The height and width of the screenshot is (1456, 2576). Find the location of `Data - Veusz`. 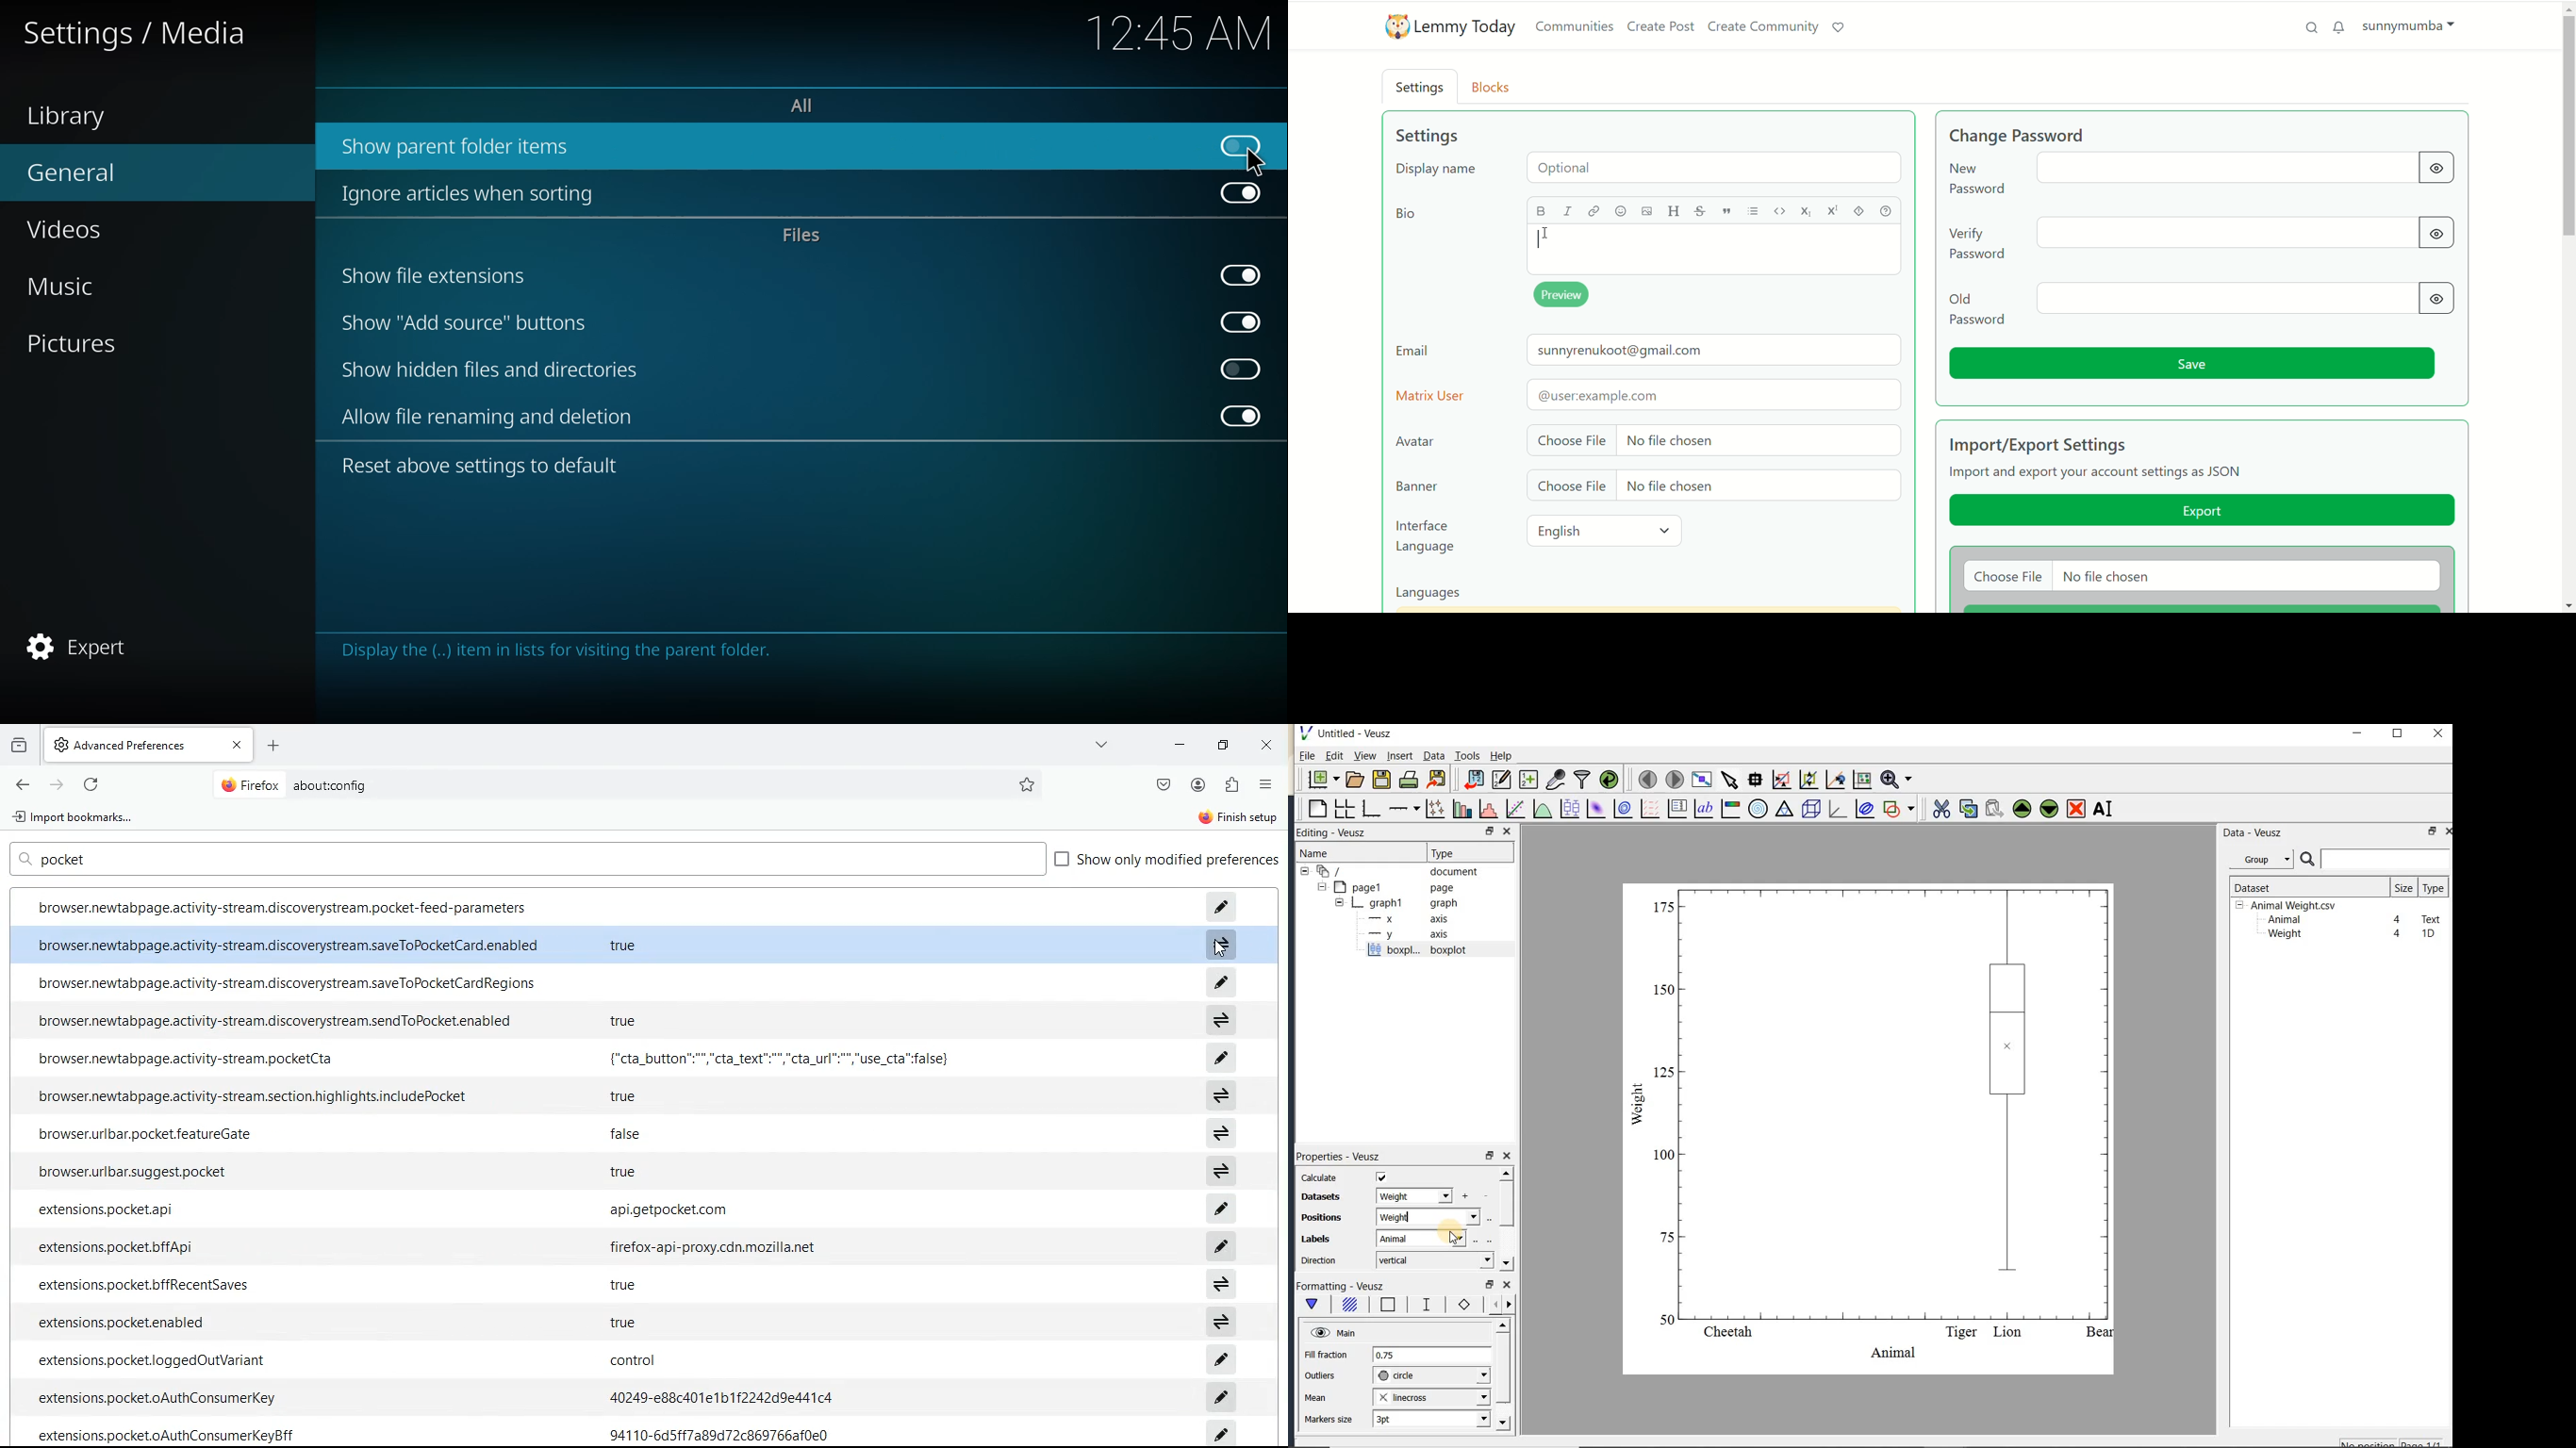

Data - Veusz is located at coordinates (2265, 860).